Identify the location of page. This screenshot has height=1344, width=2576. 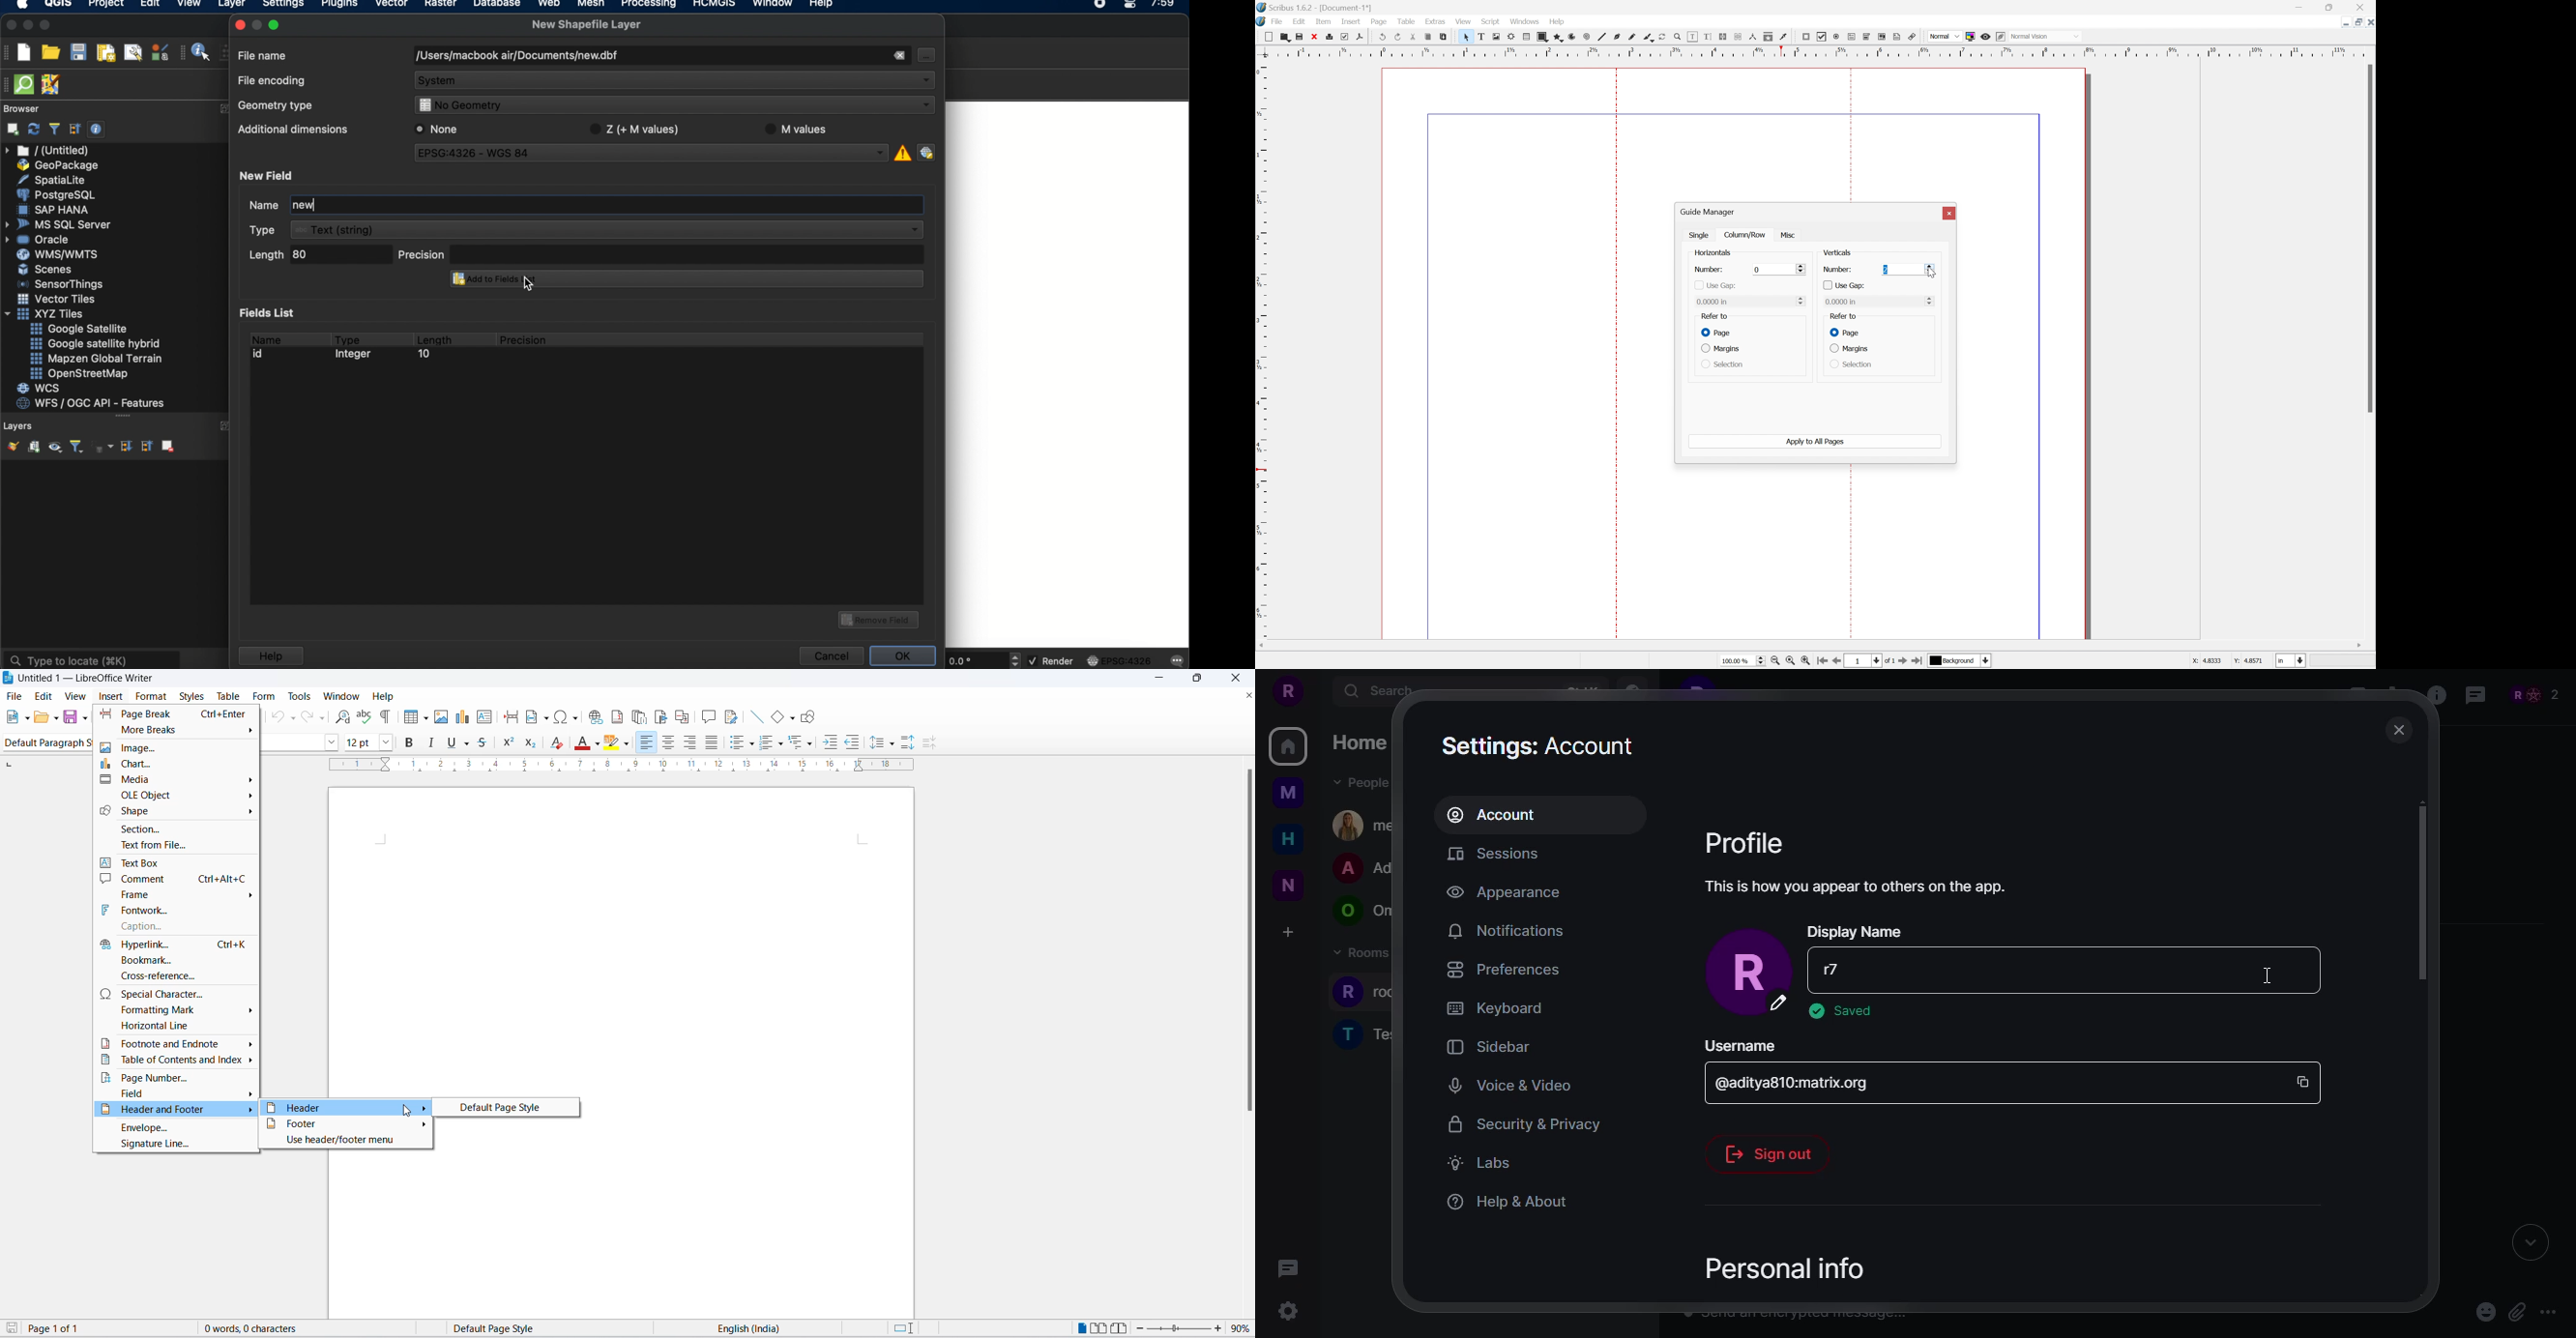
(1379, 21).